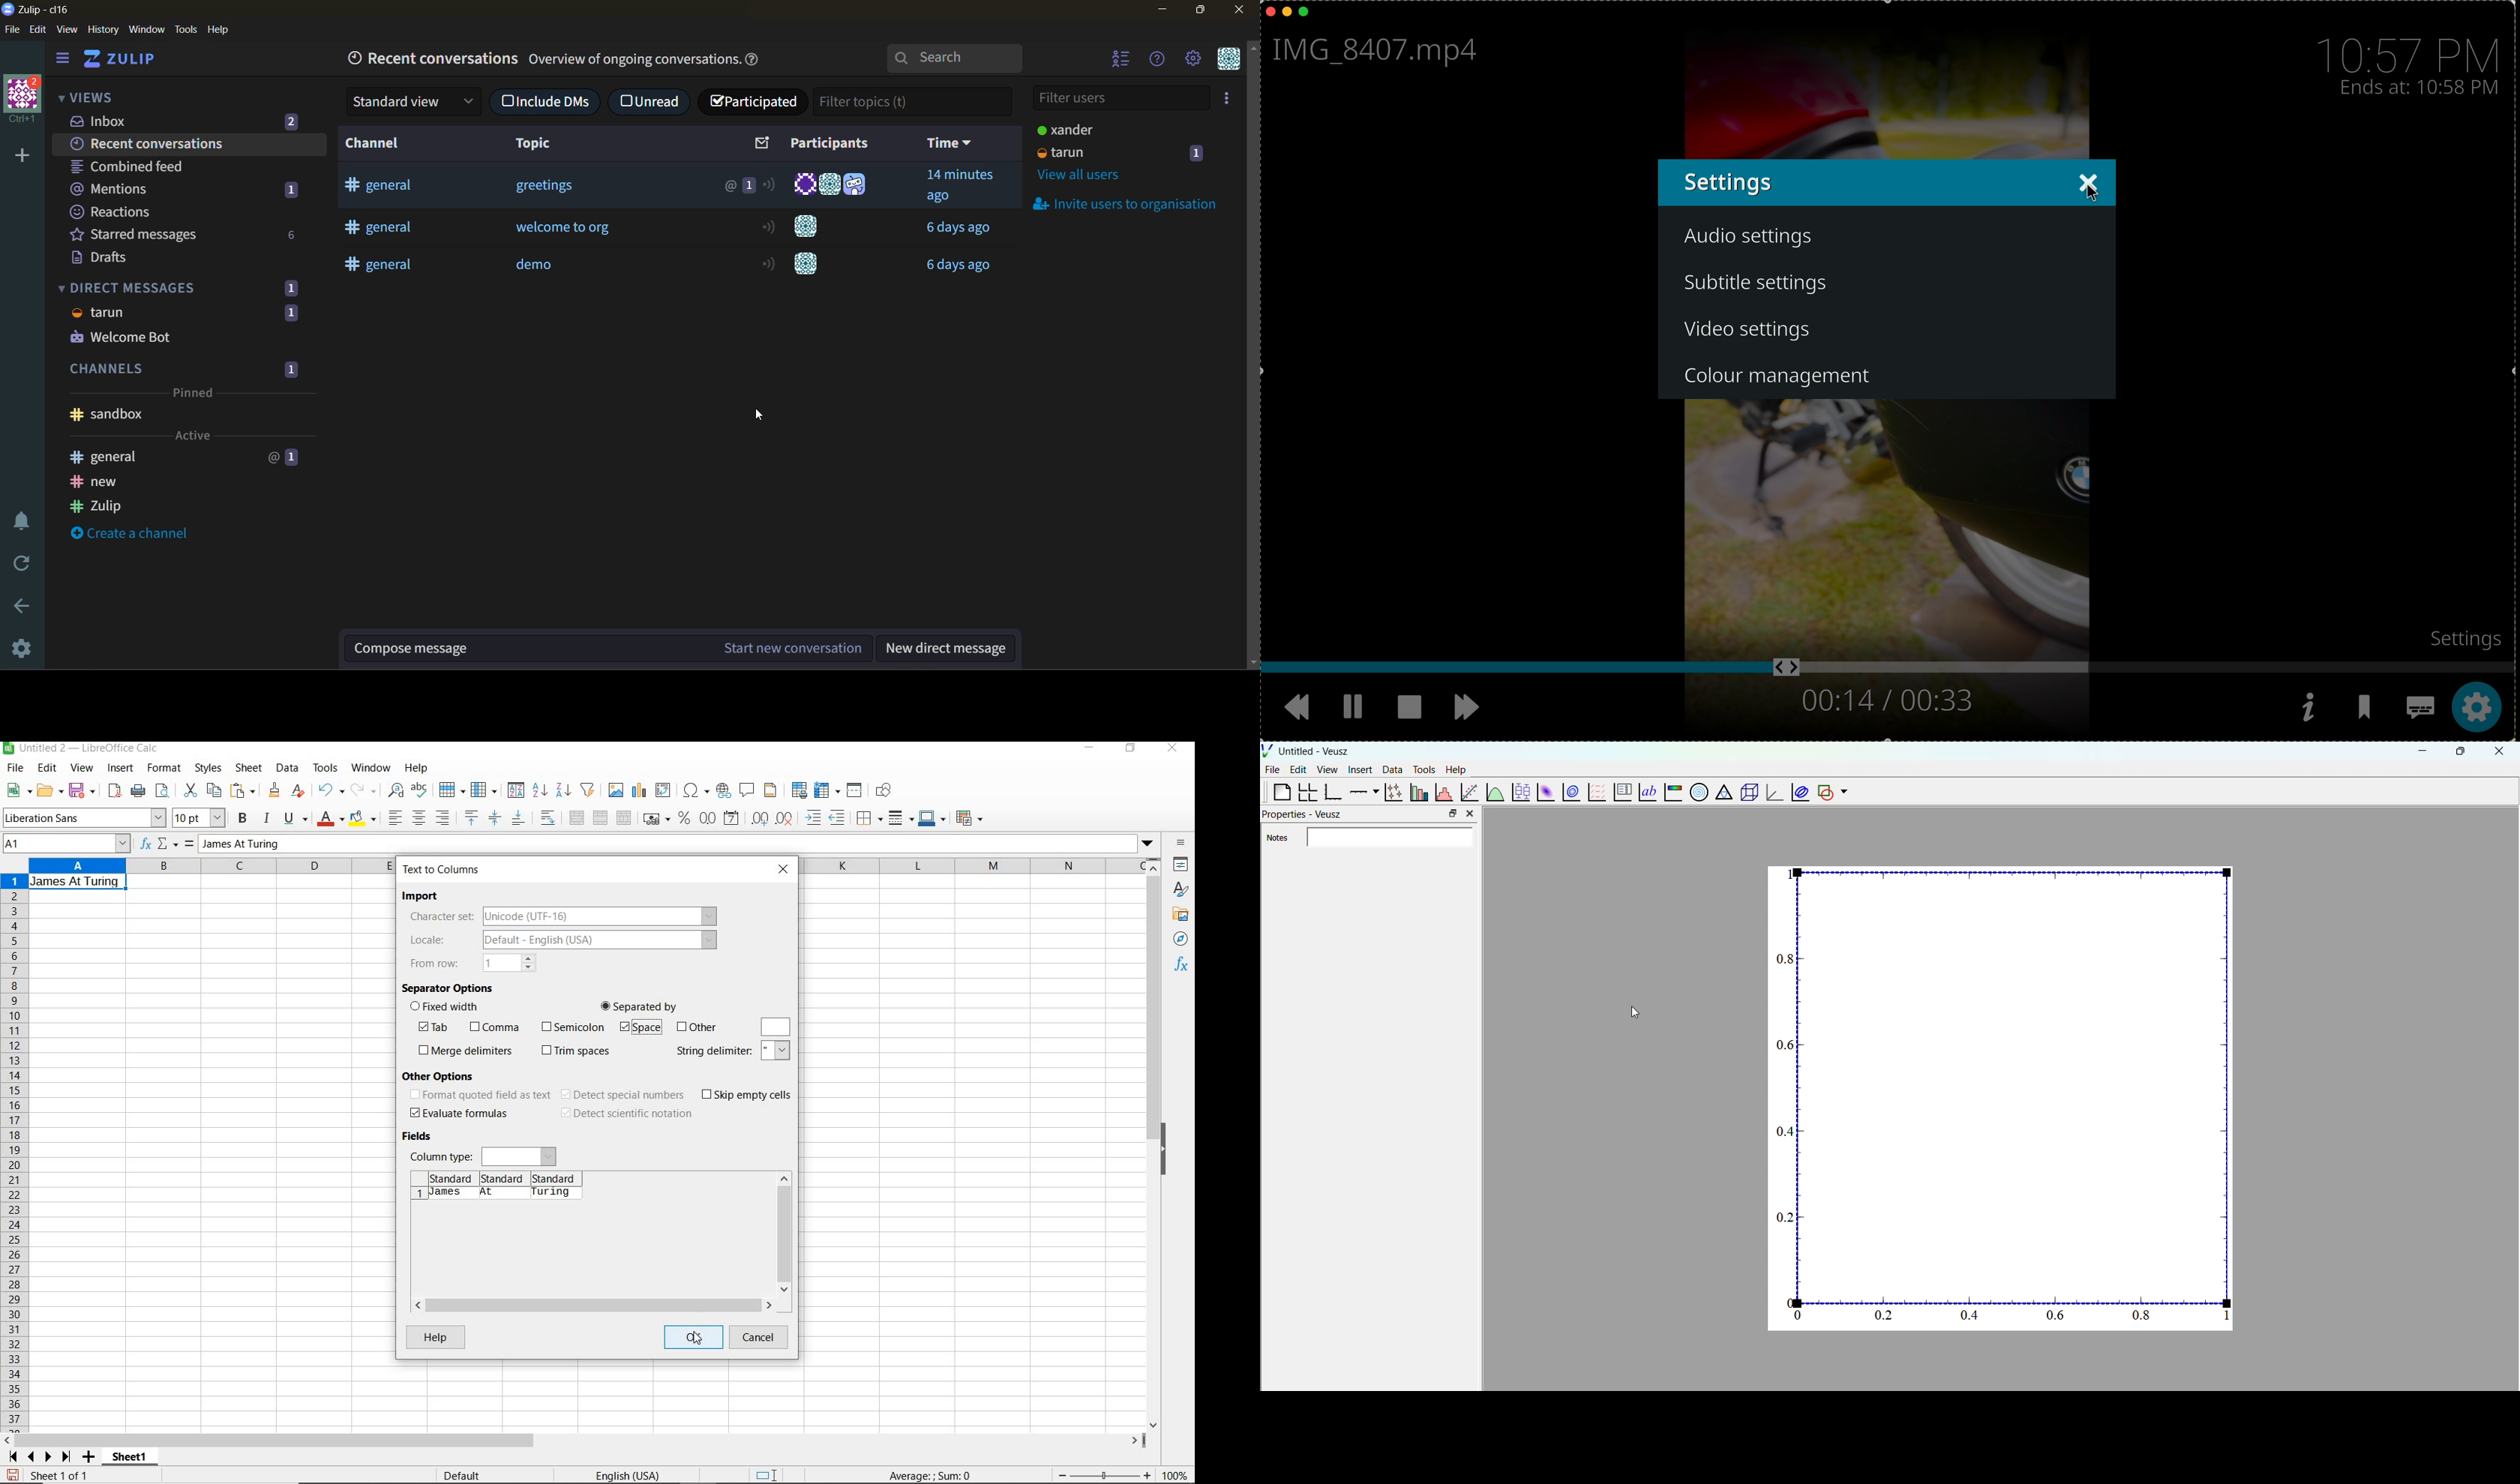  I want to click on add an axis to a plot, so click(1362, 791).